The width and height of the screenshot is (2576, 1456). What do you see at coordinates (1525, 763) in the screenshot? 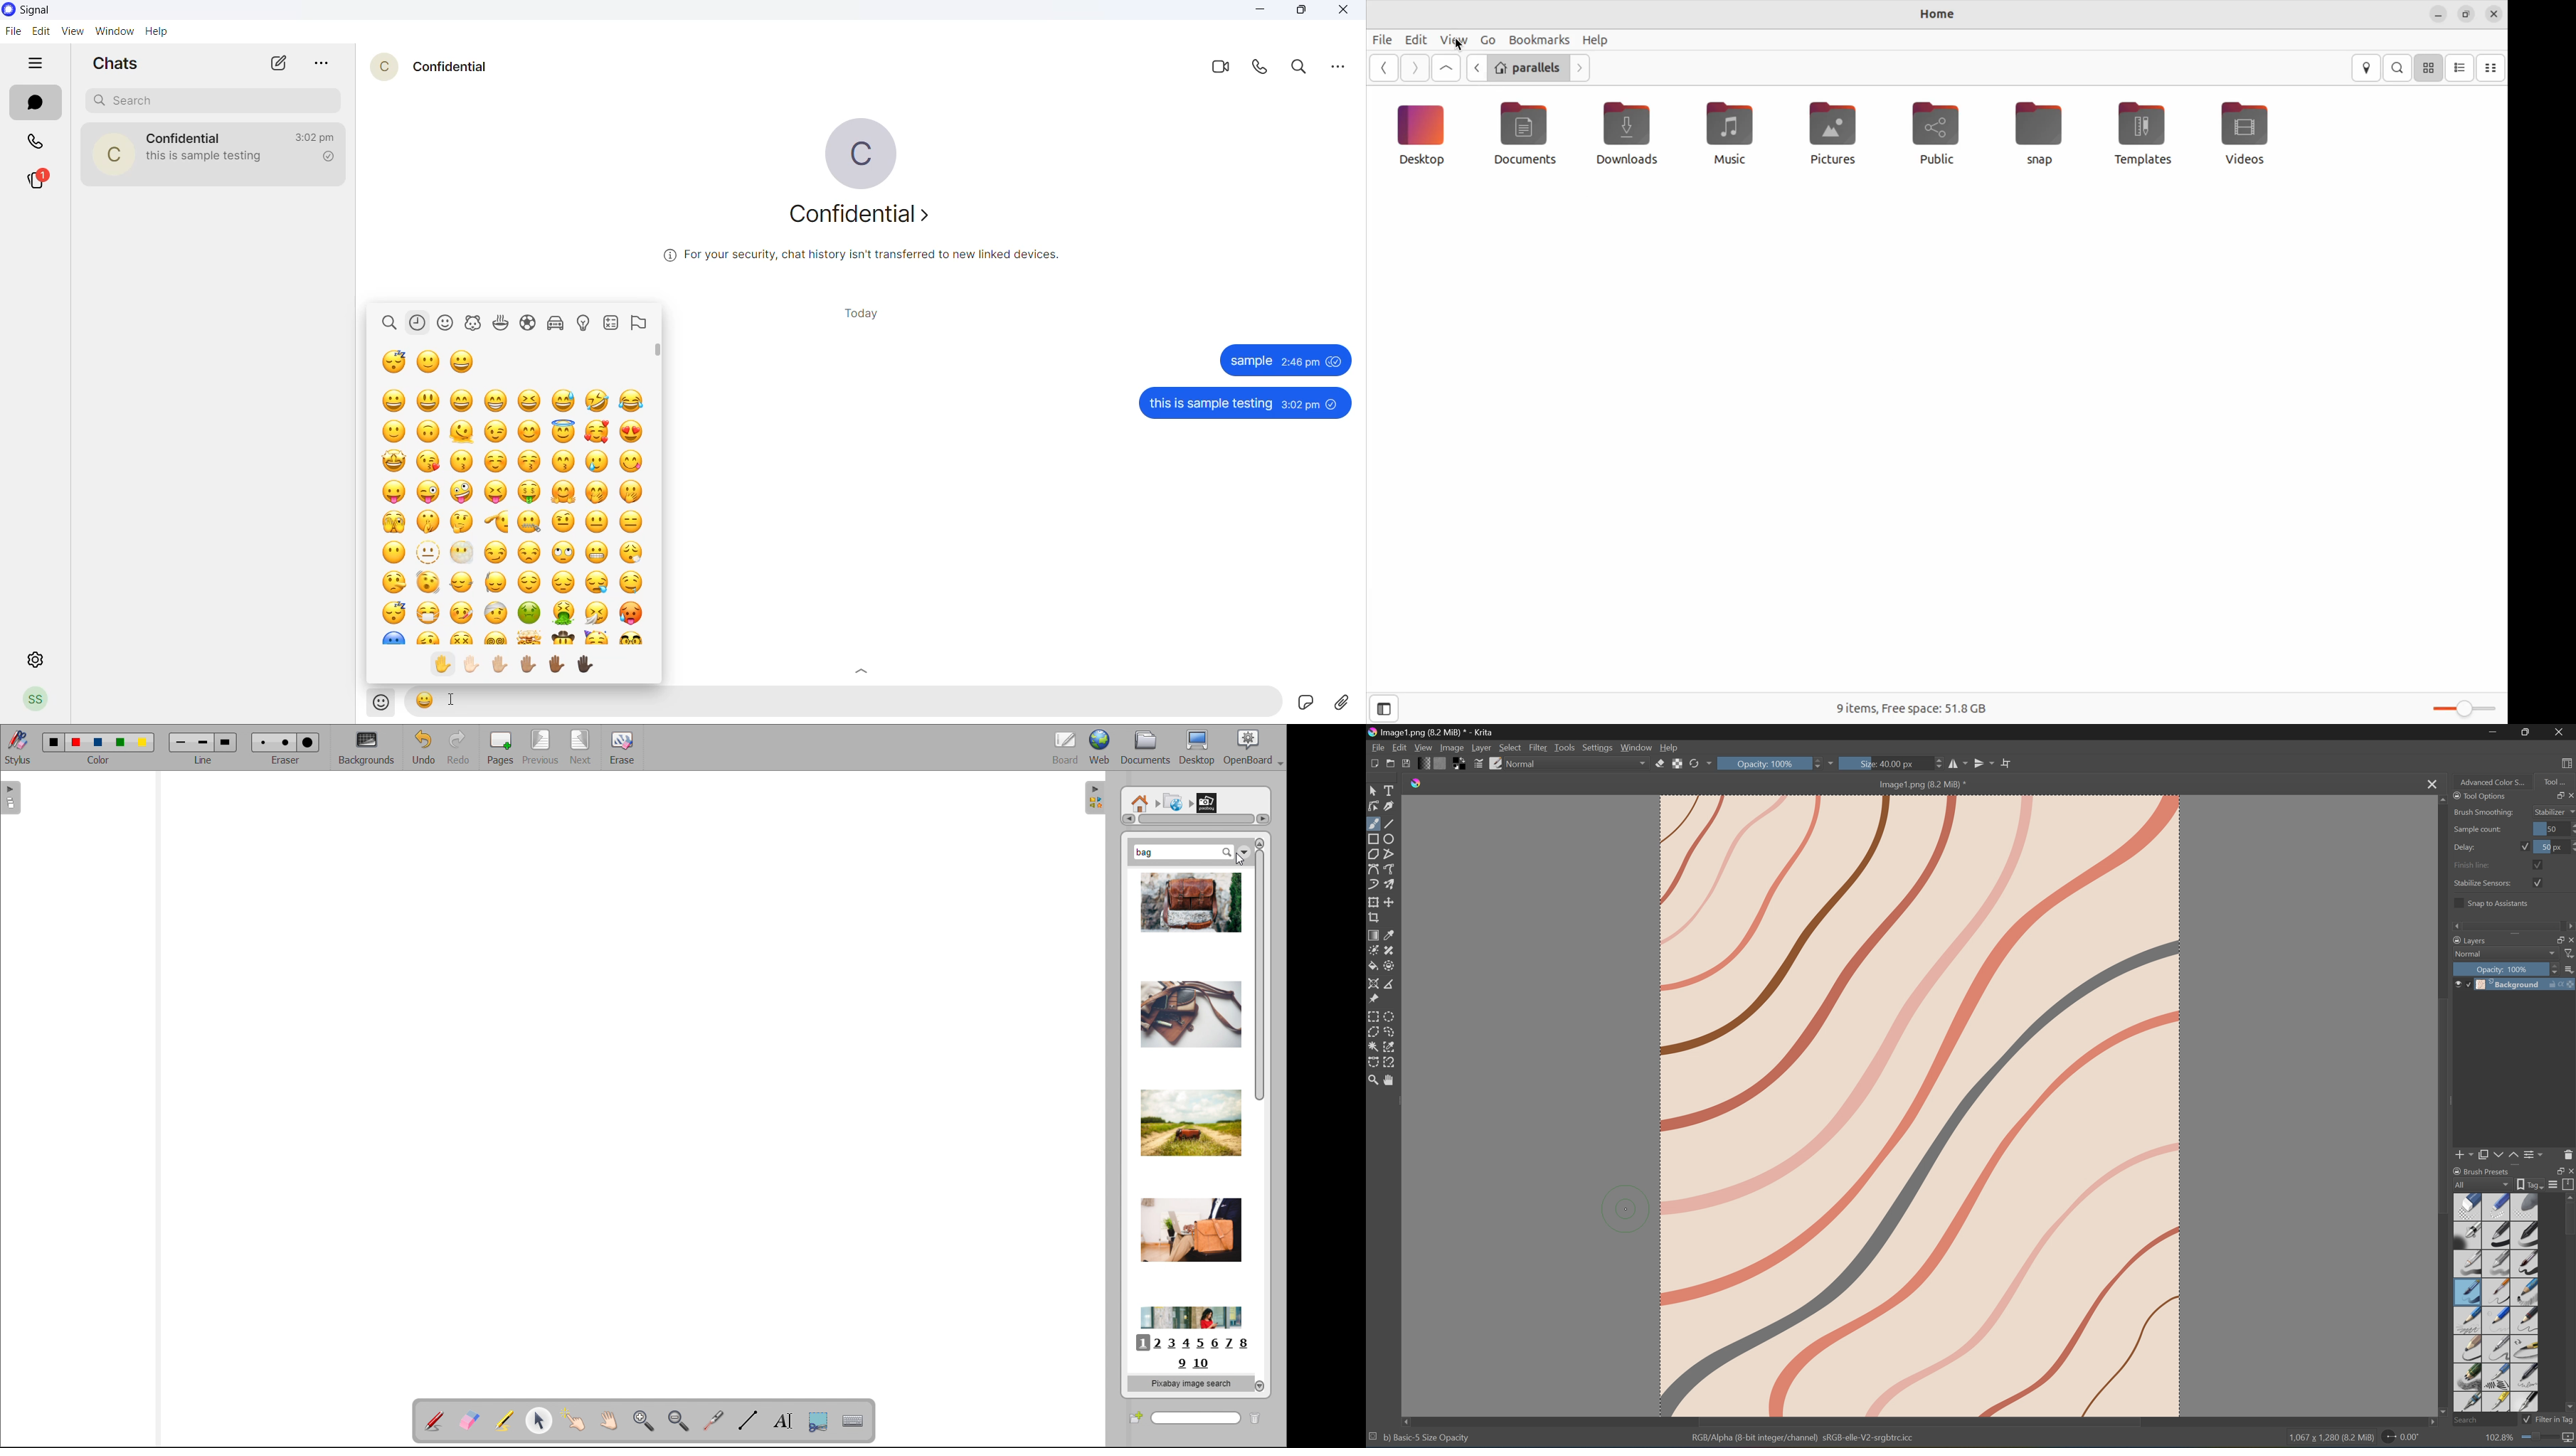
I see `Normal` at bounding box center [1525, 763].